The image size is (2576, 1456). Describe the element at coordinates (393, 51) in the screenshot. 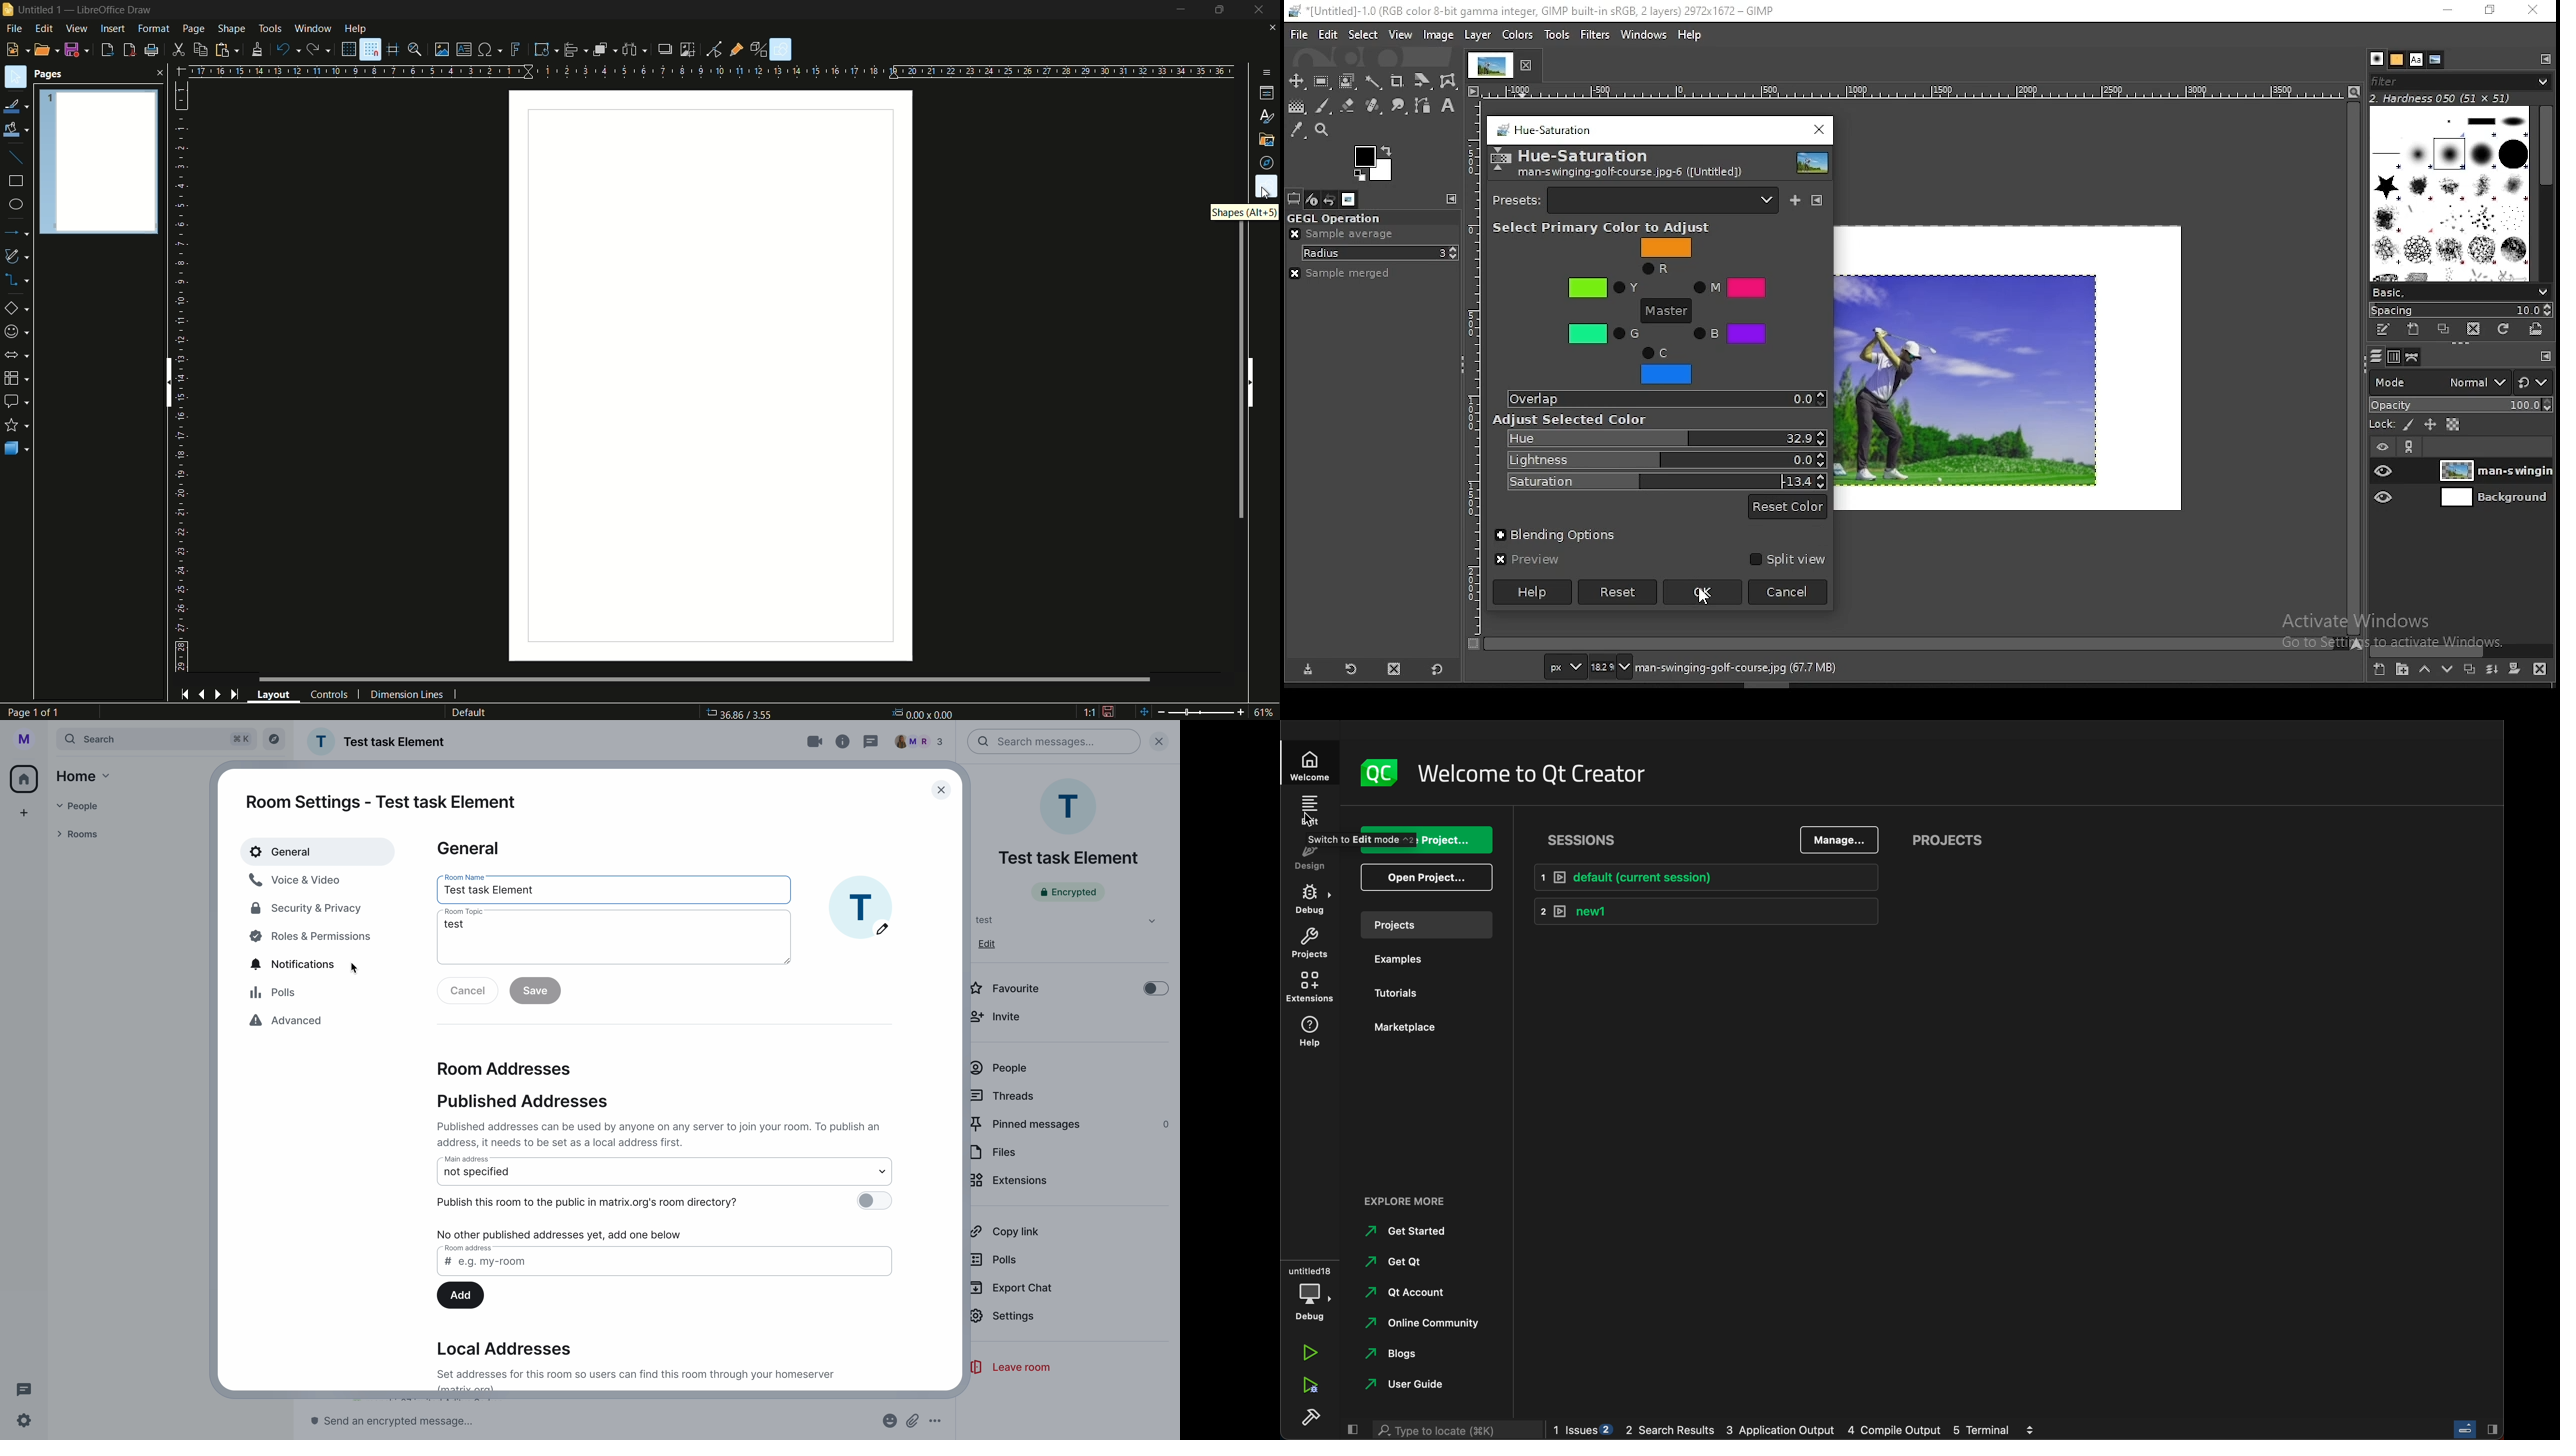

I see `helplines while moving` at that location.